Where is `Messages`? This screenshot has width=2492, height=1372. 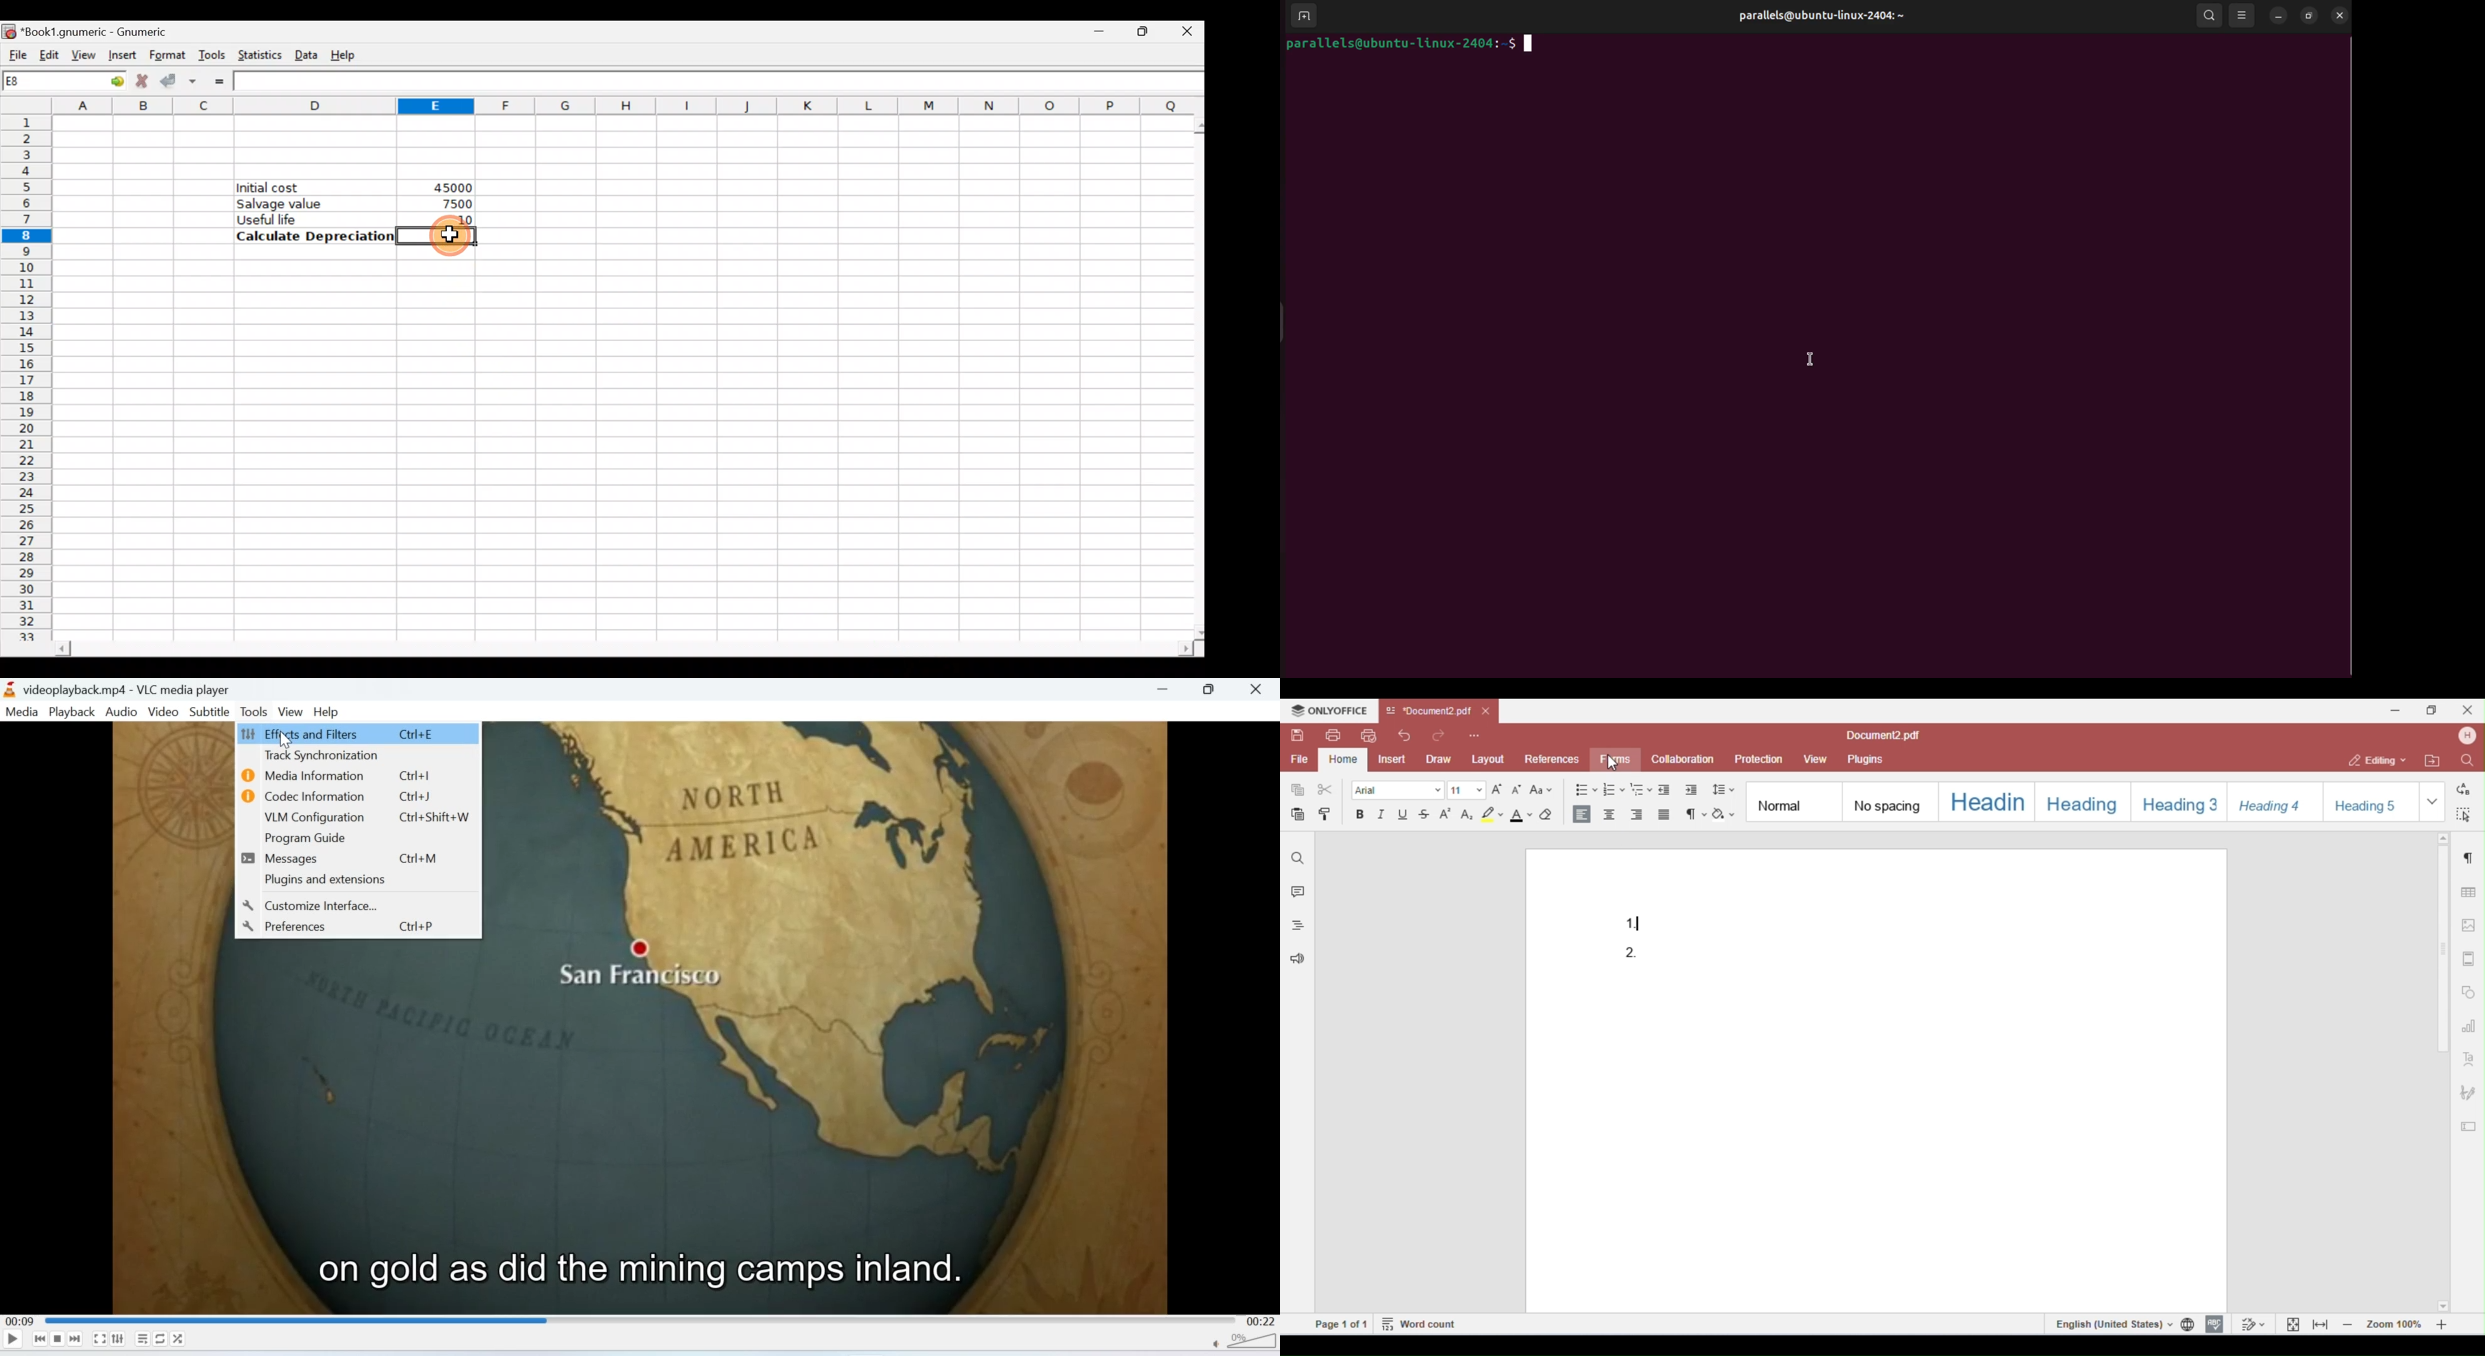 Messages is located at coordinates (291, 859).